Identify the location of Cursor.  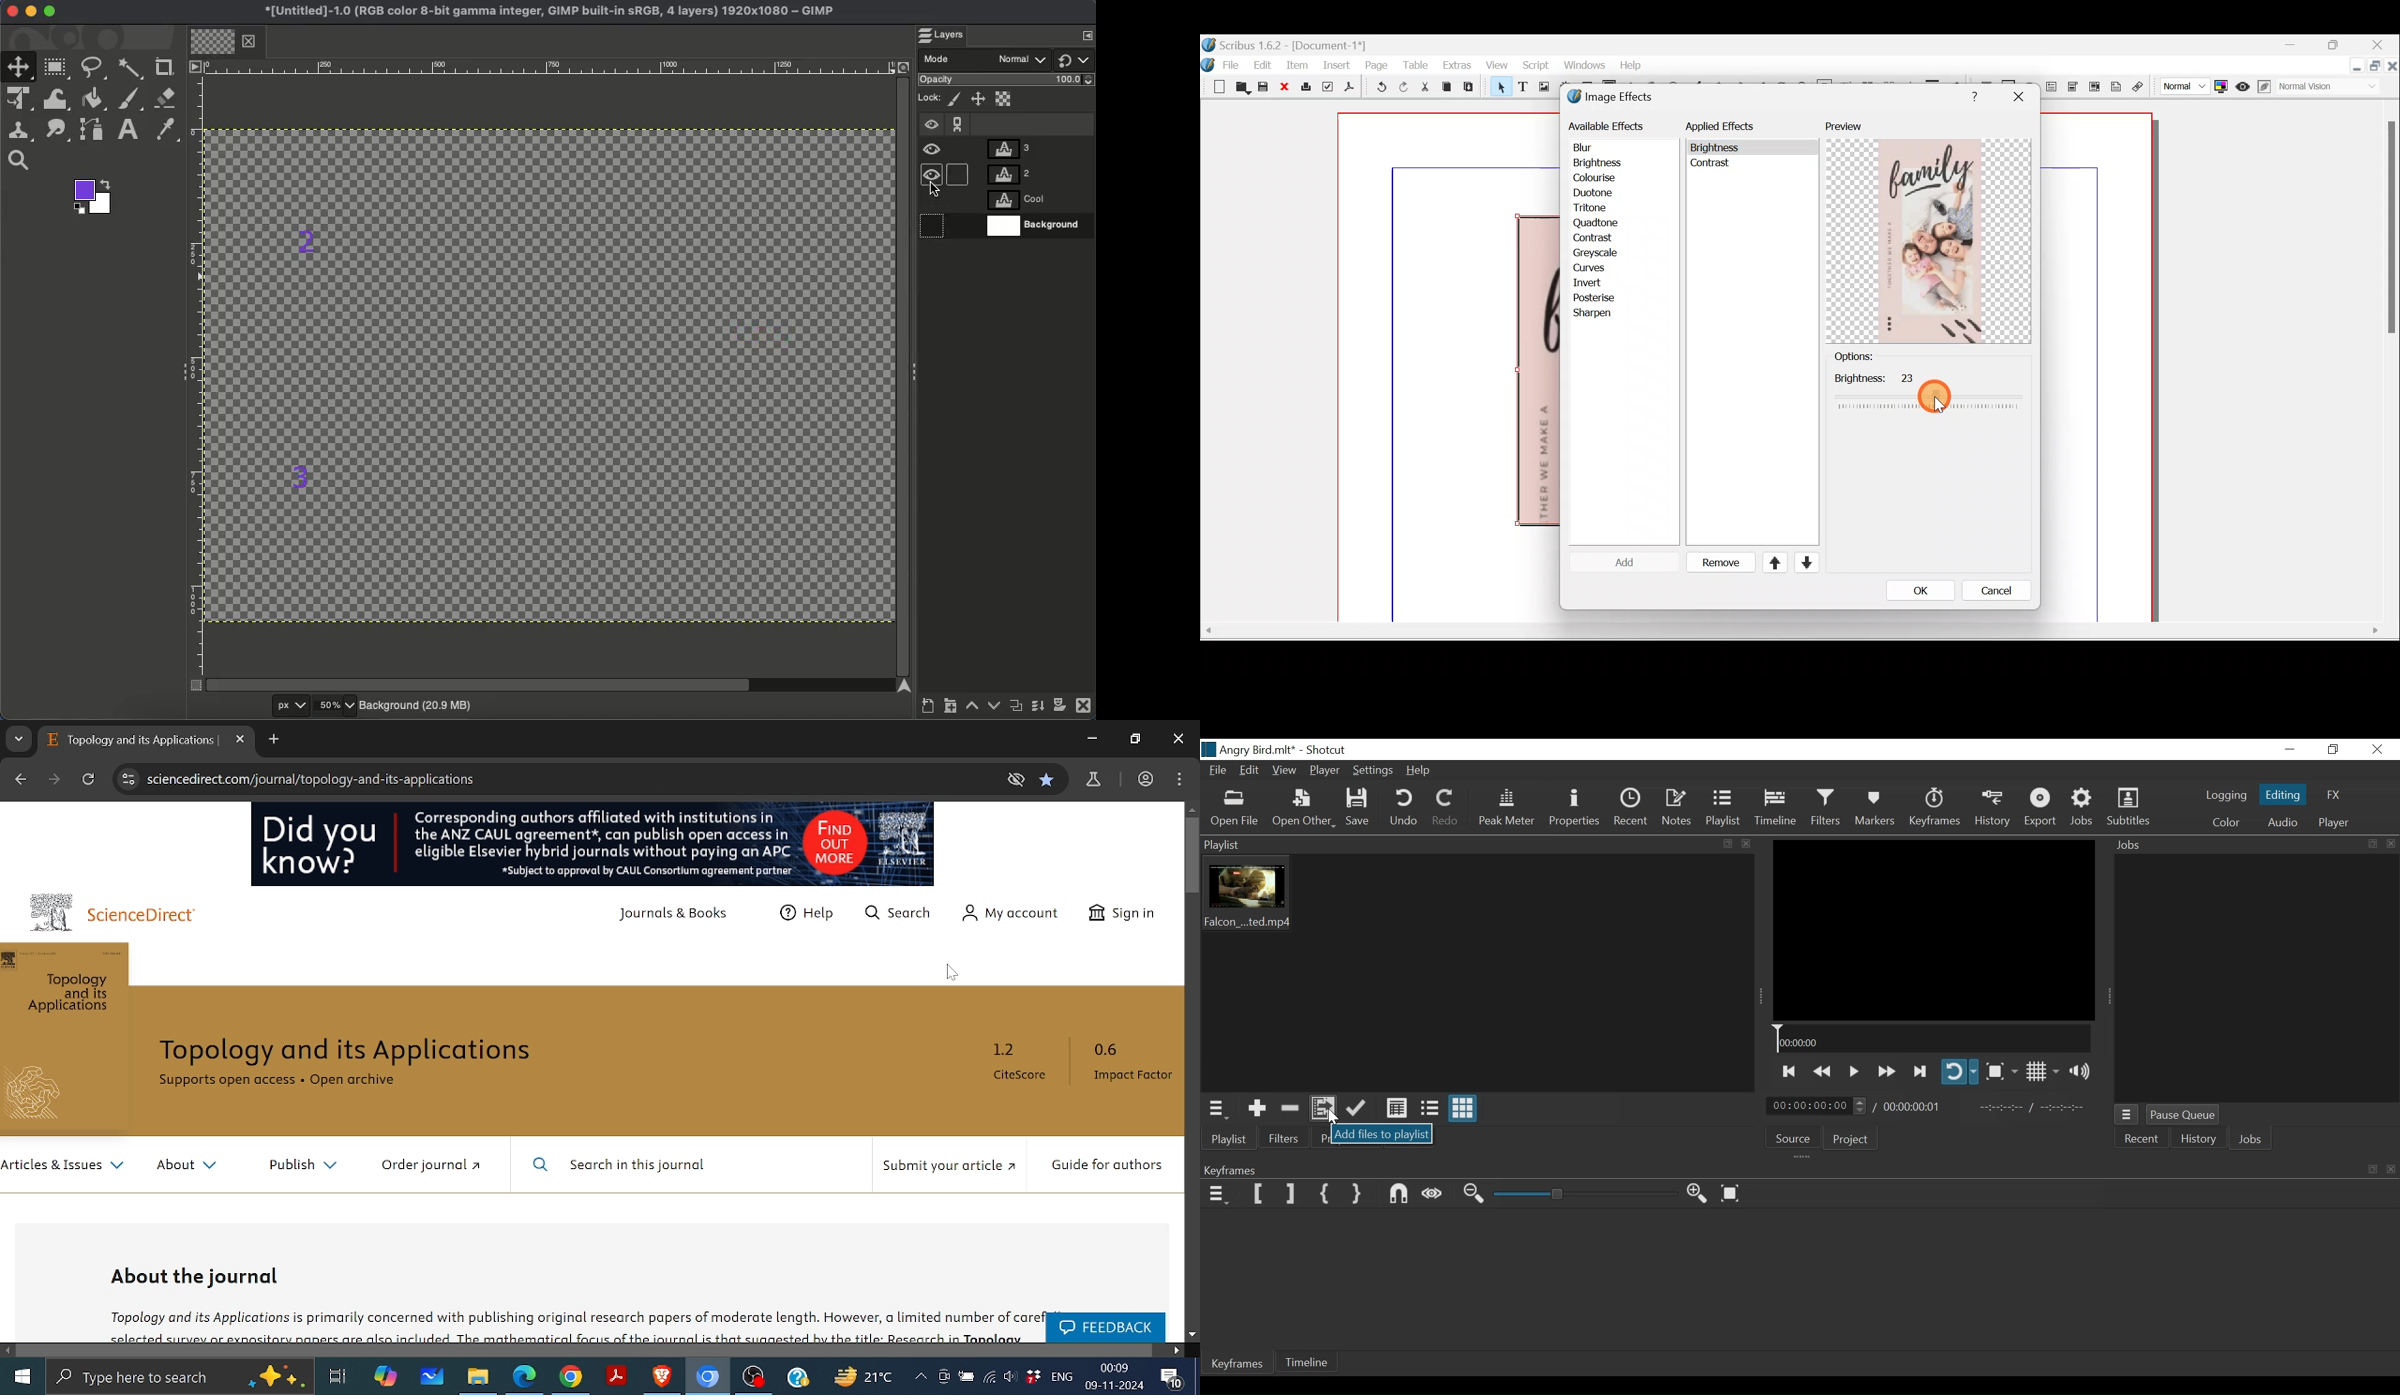
(1334, 1118).